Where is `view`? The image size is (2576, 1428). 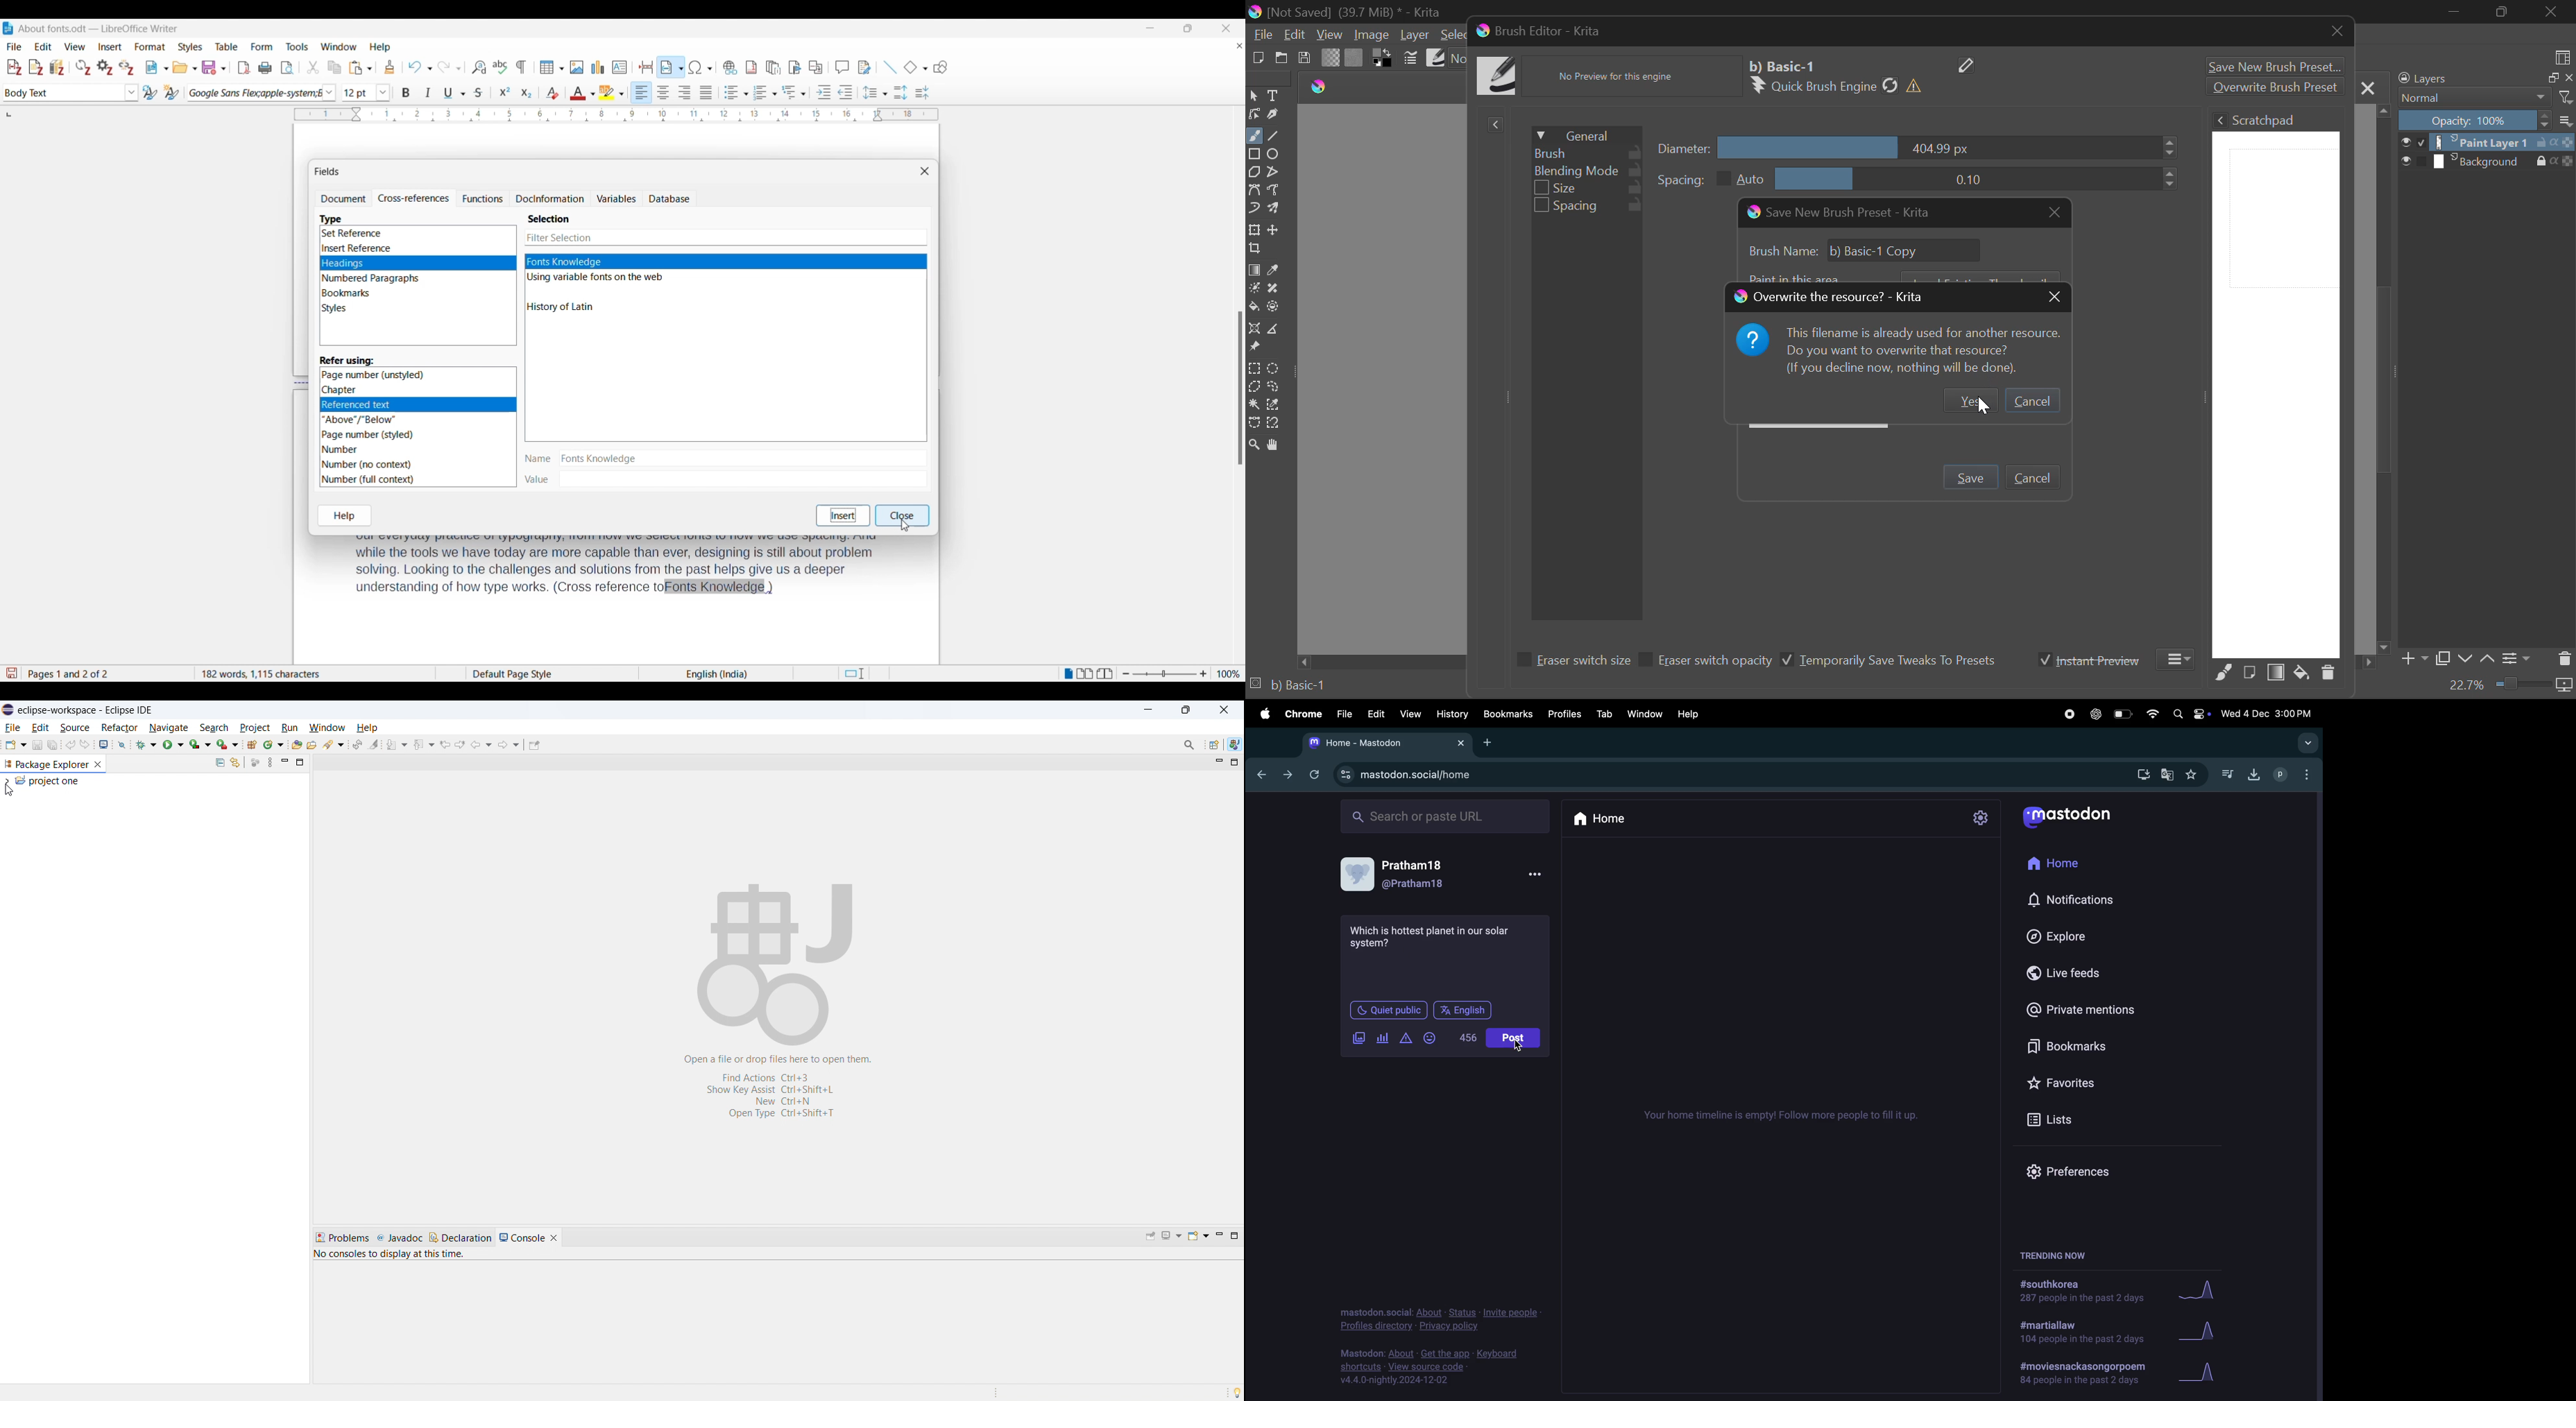
view is located at coordinates (1409, 716).